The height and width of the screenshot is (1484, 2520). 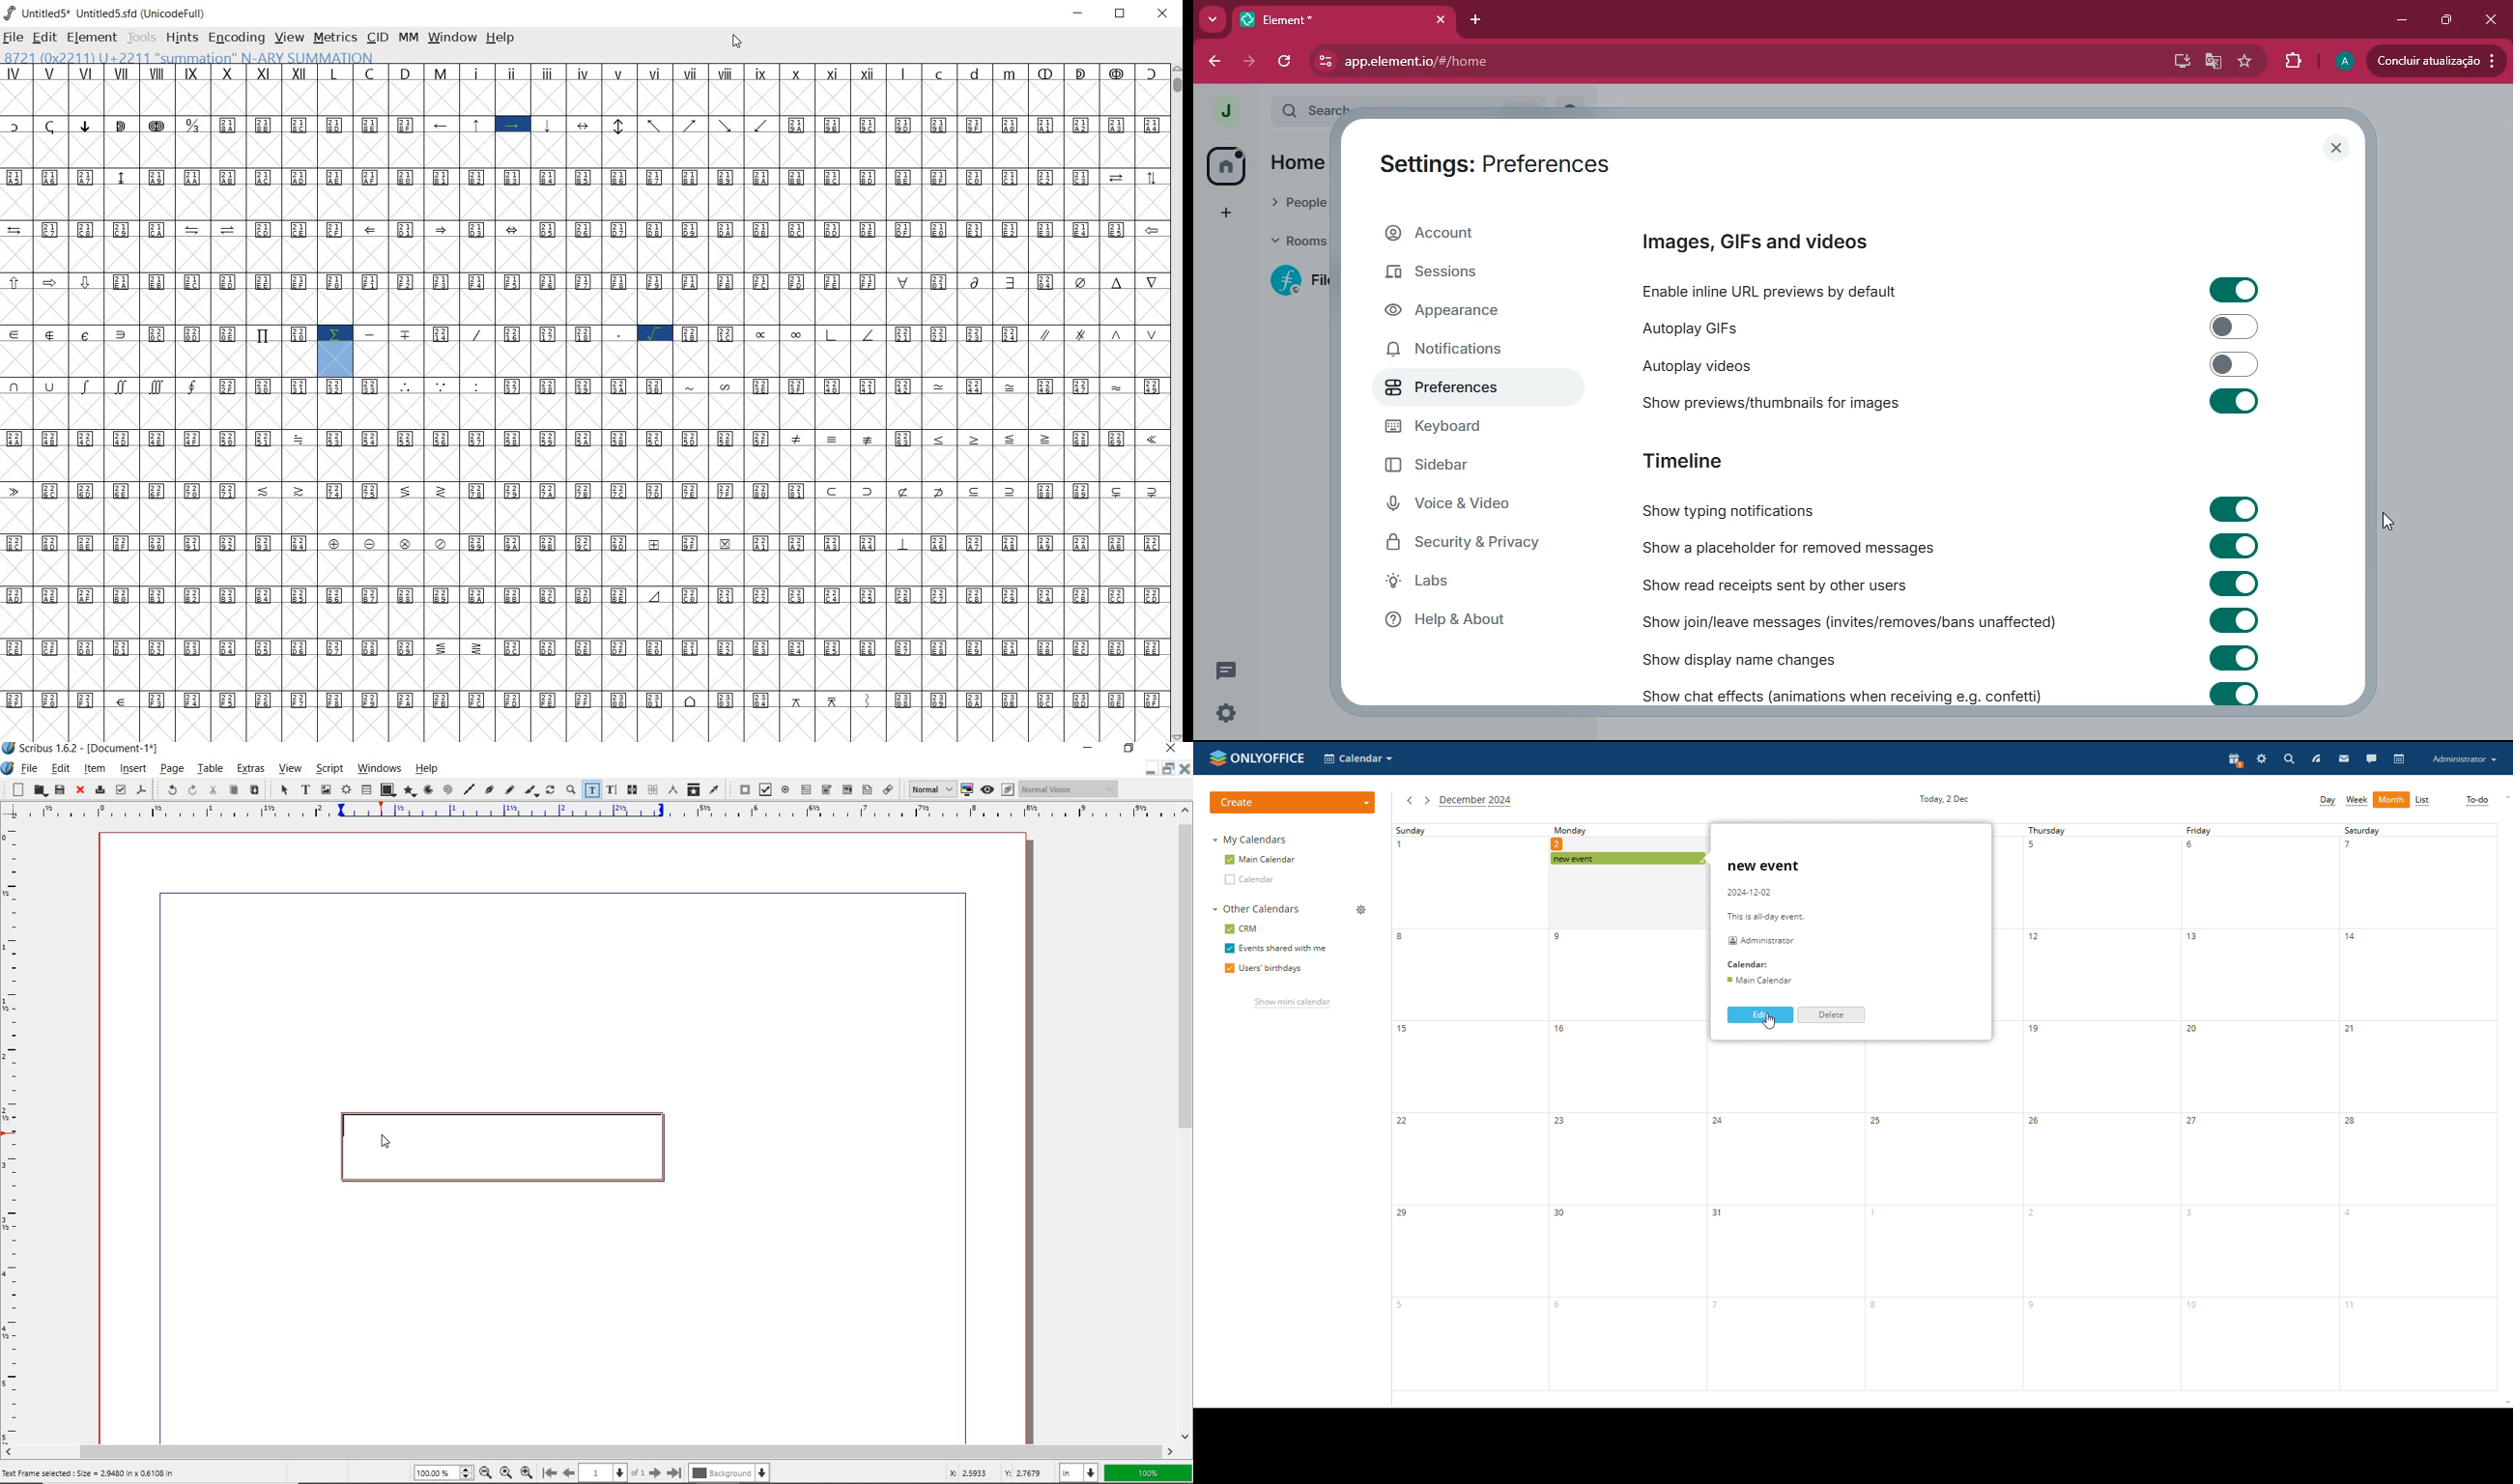 What do you see at coordinates (2236, 546) in the screenshot?
I see `toggle on/off` at bounding box center [2236, 546].